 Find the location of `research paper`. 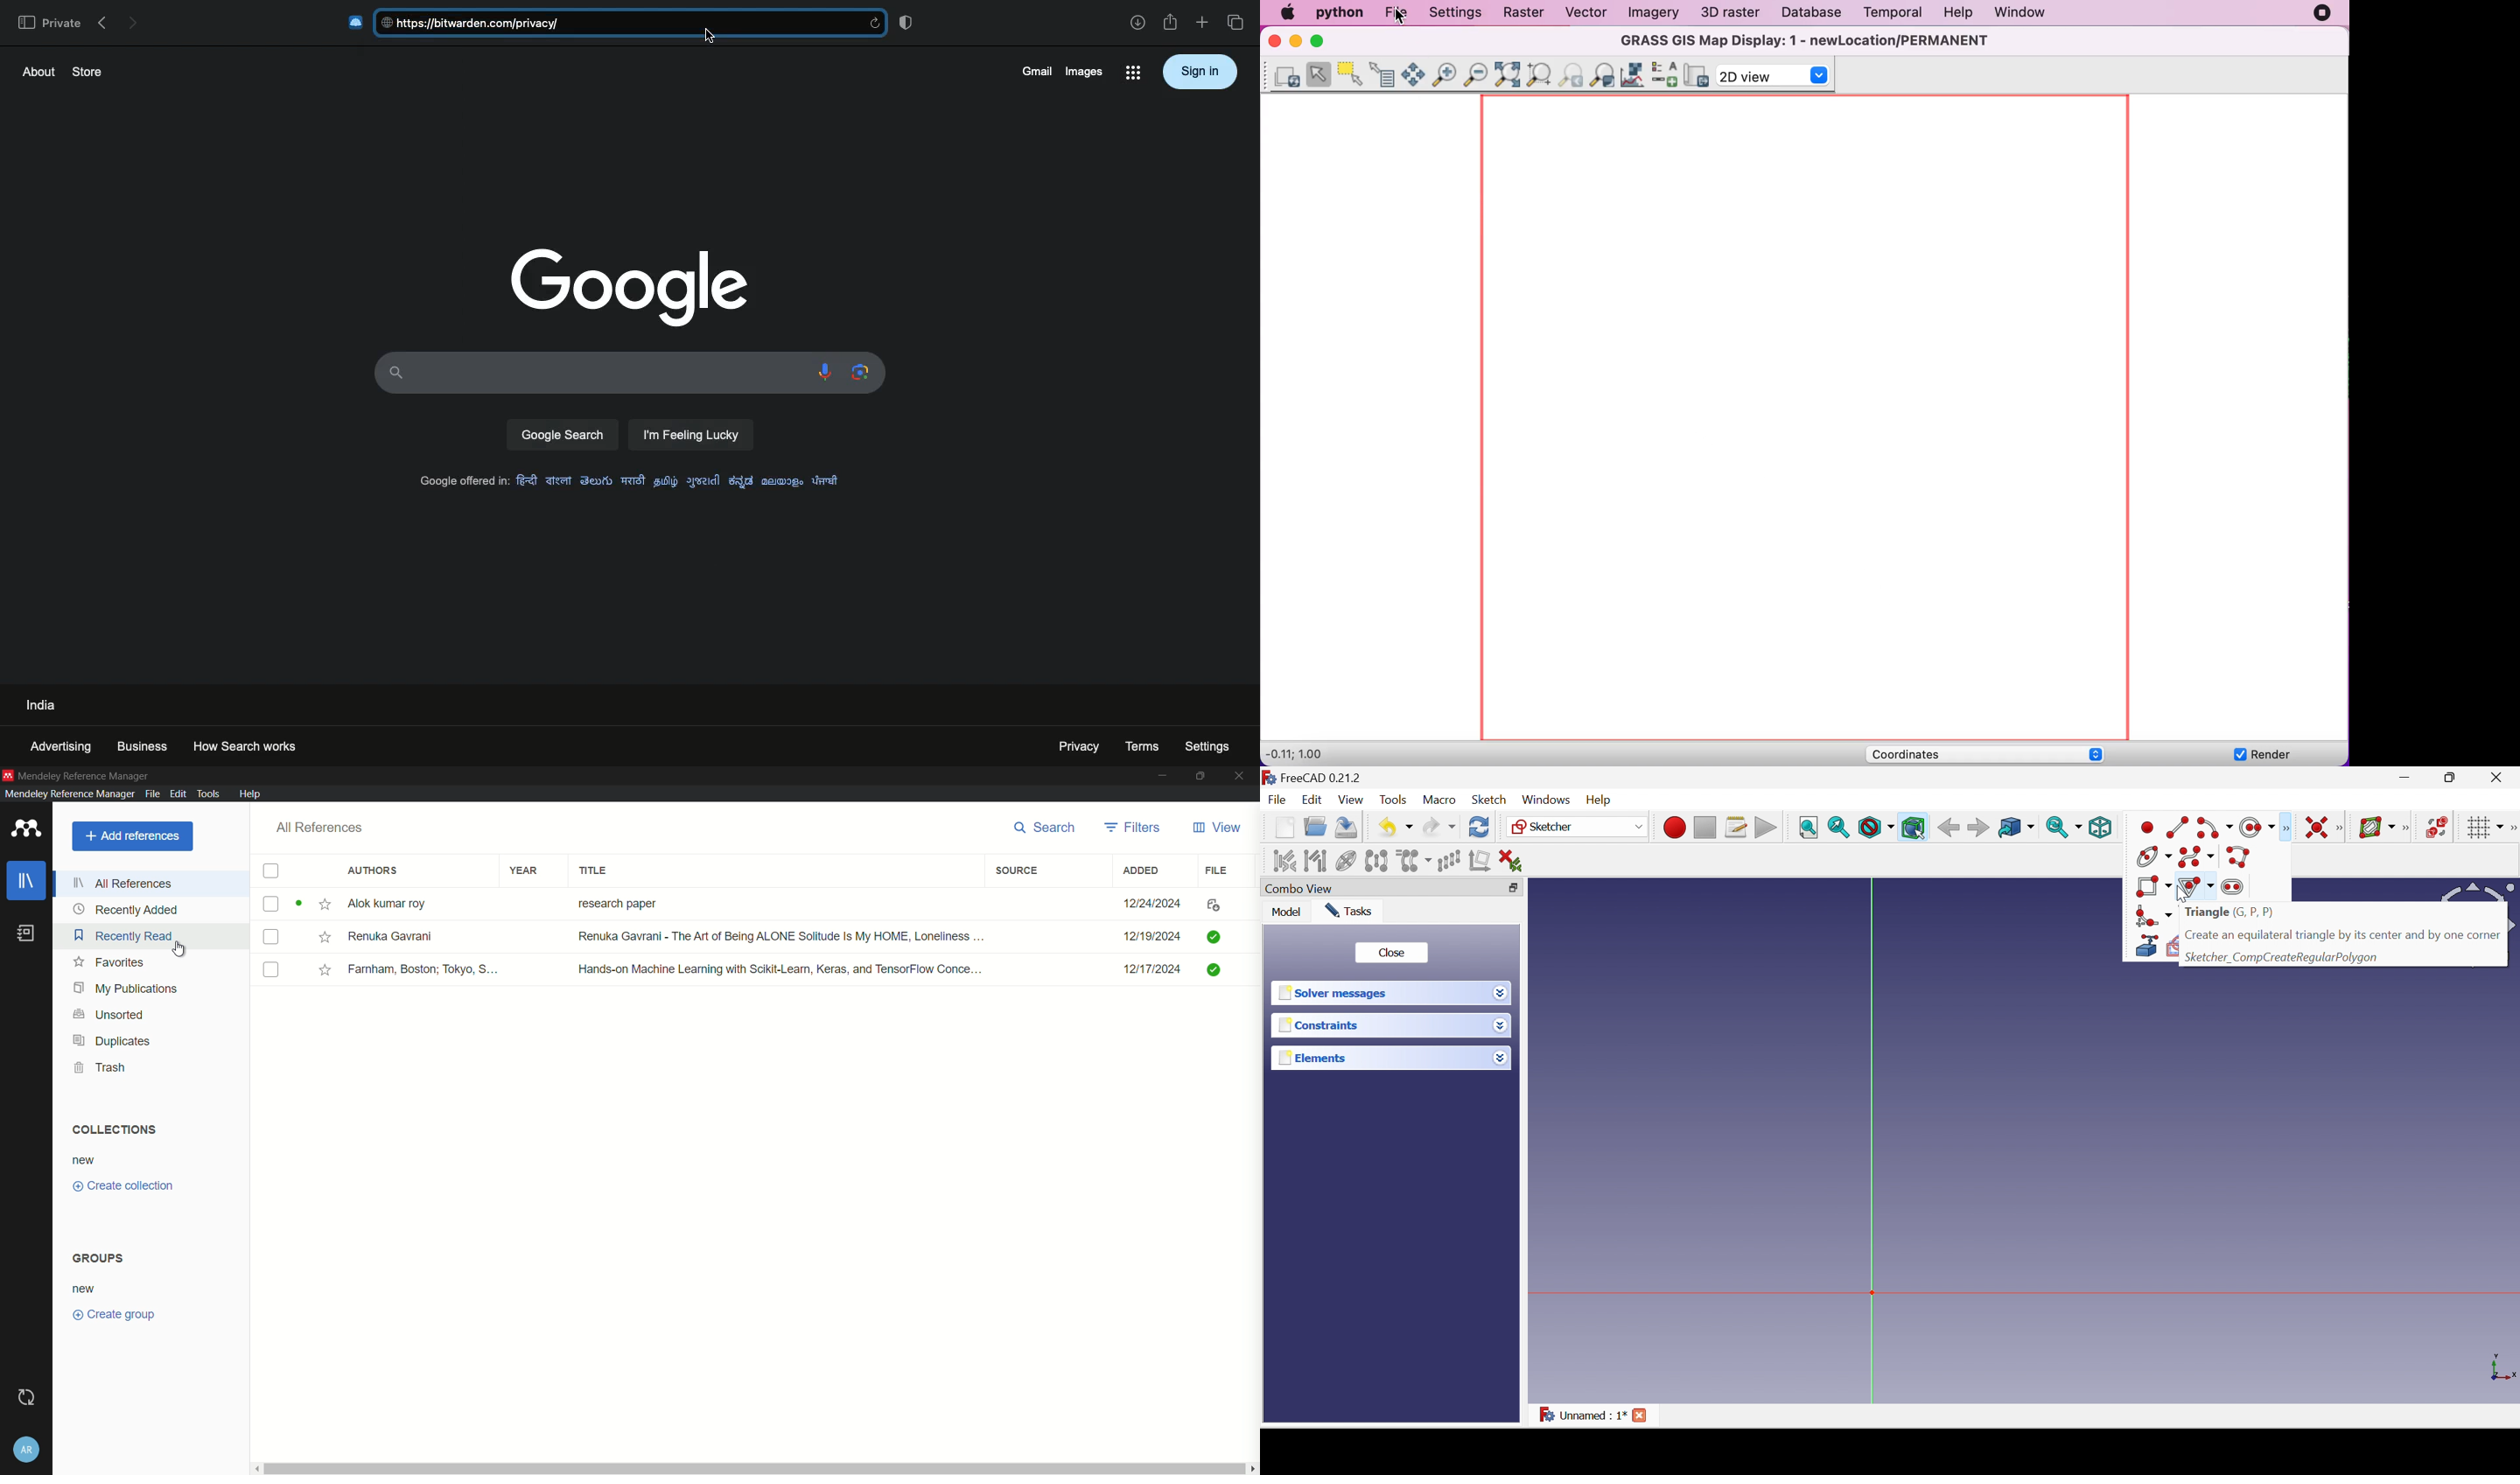

research paper is located at coordinates (653, 901).